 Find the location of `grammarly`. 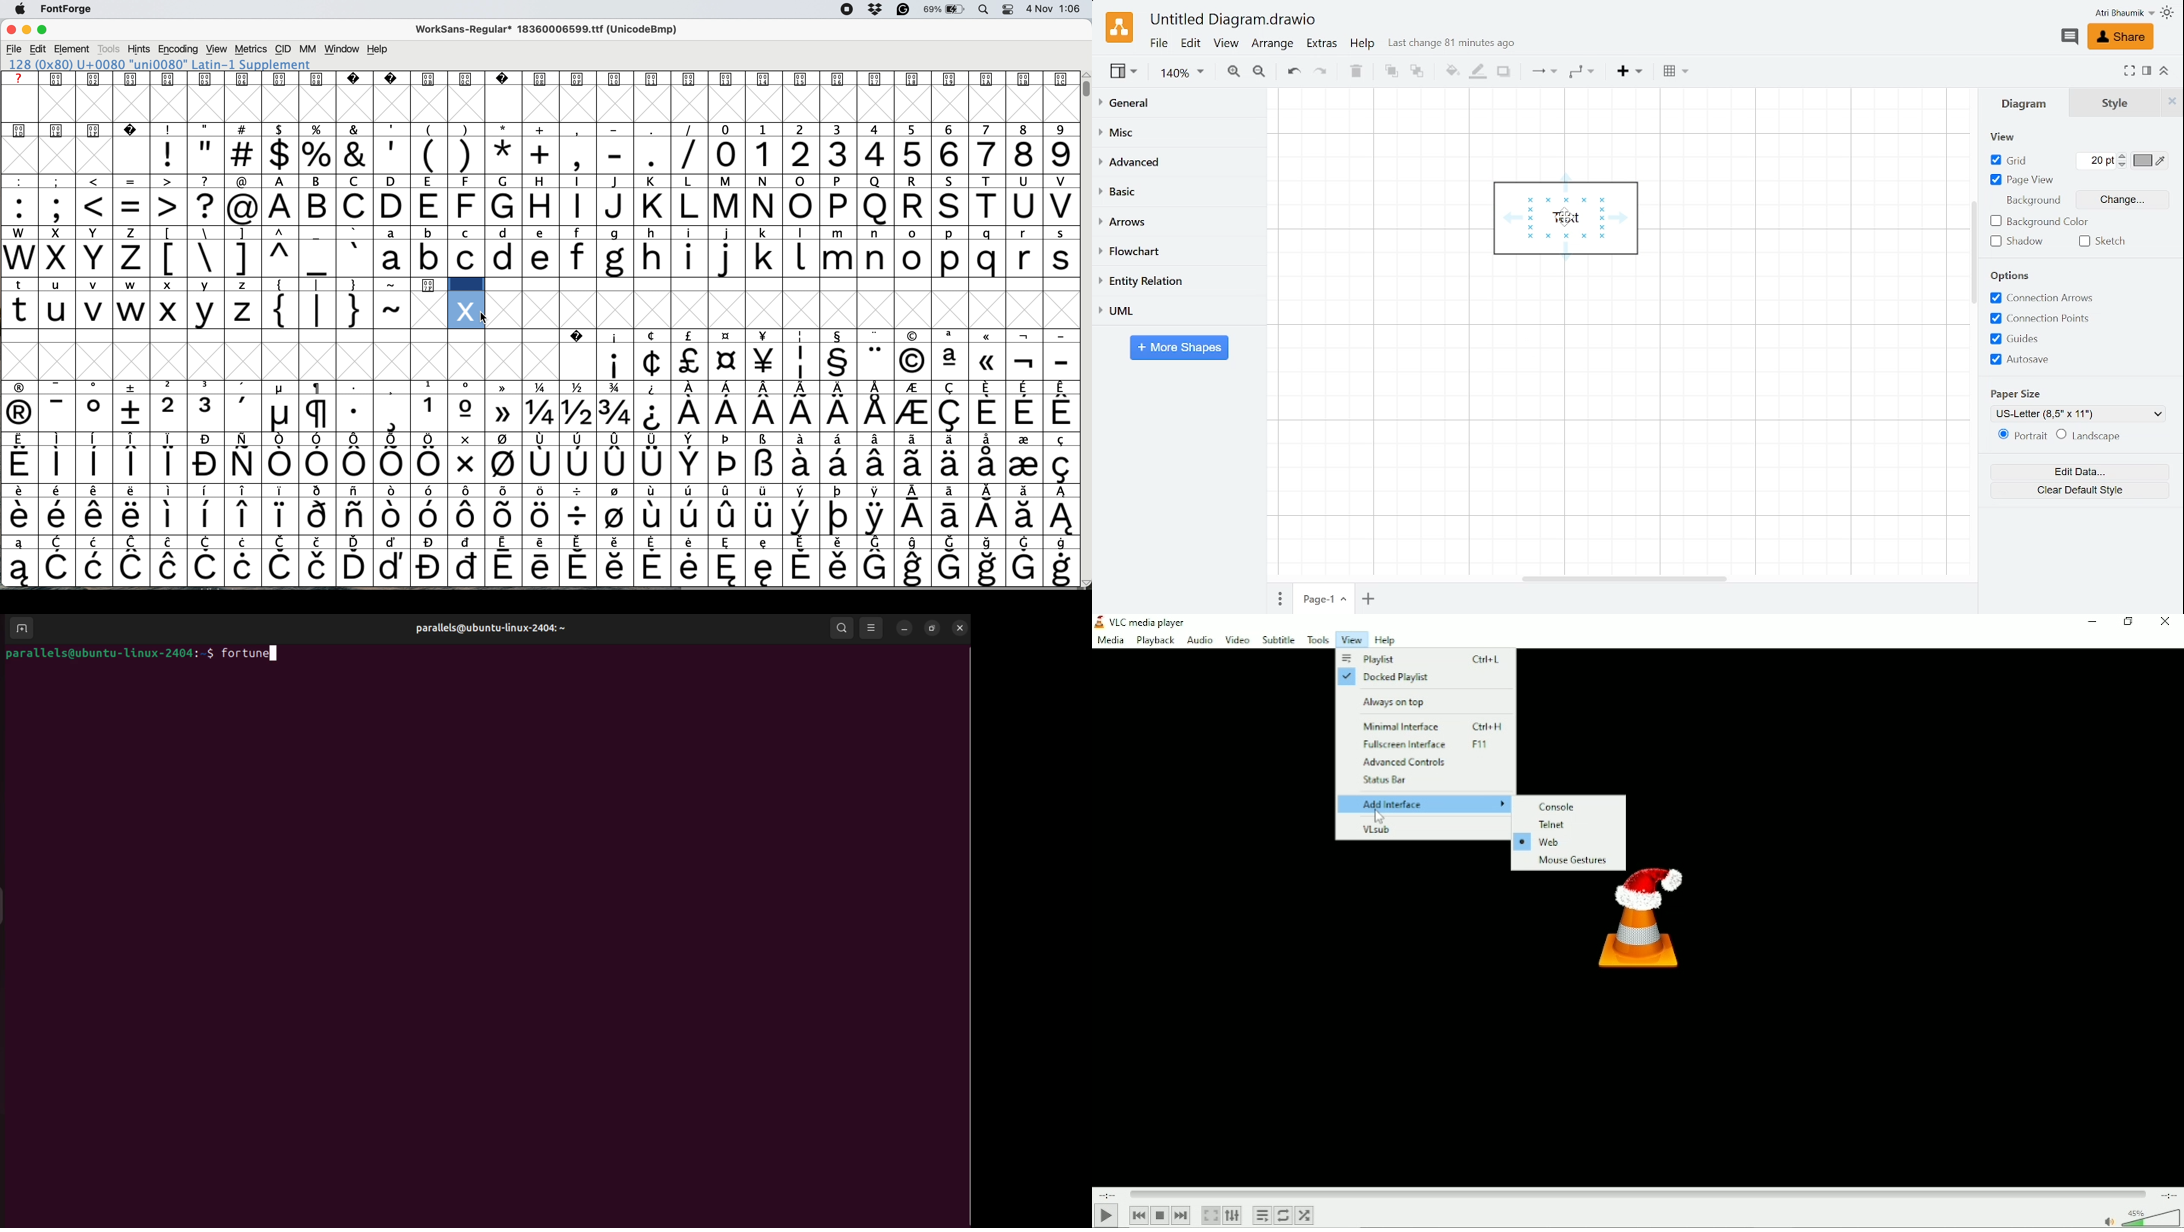

grammarly is located at coordinates (901, 10).